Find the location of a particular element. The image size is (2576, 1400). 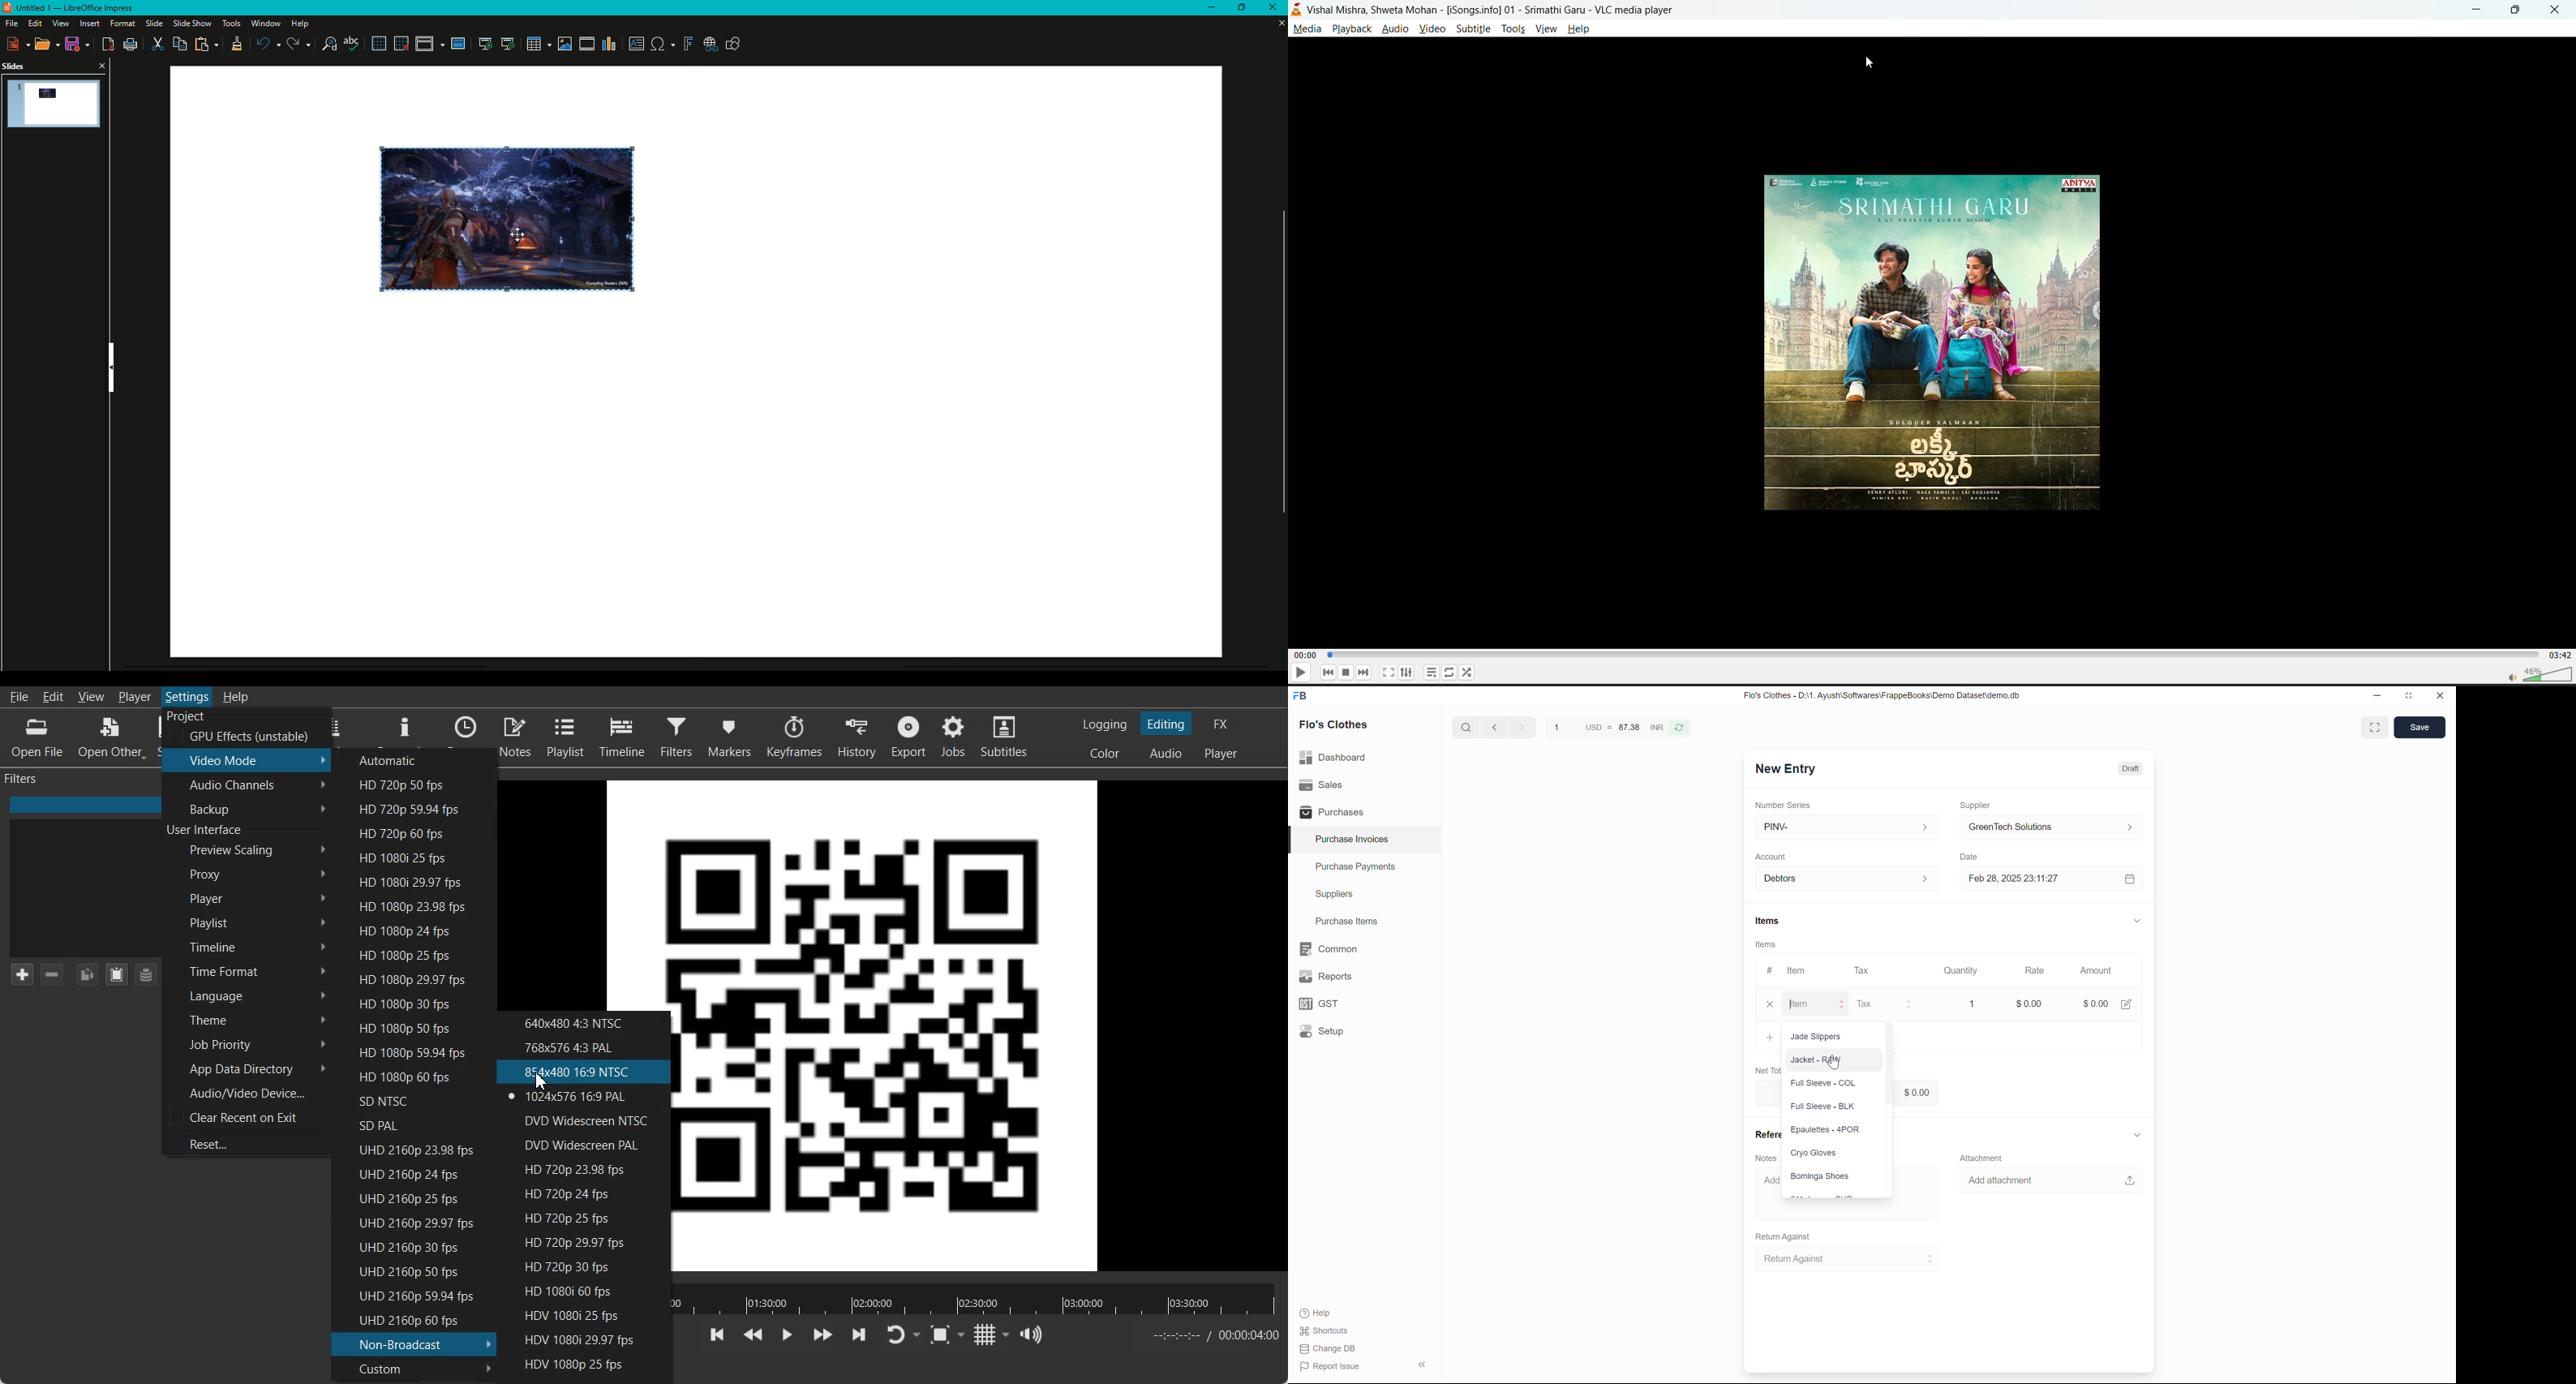

HD 1080i 25 fps is located at coordinates (410, 857).